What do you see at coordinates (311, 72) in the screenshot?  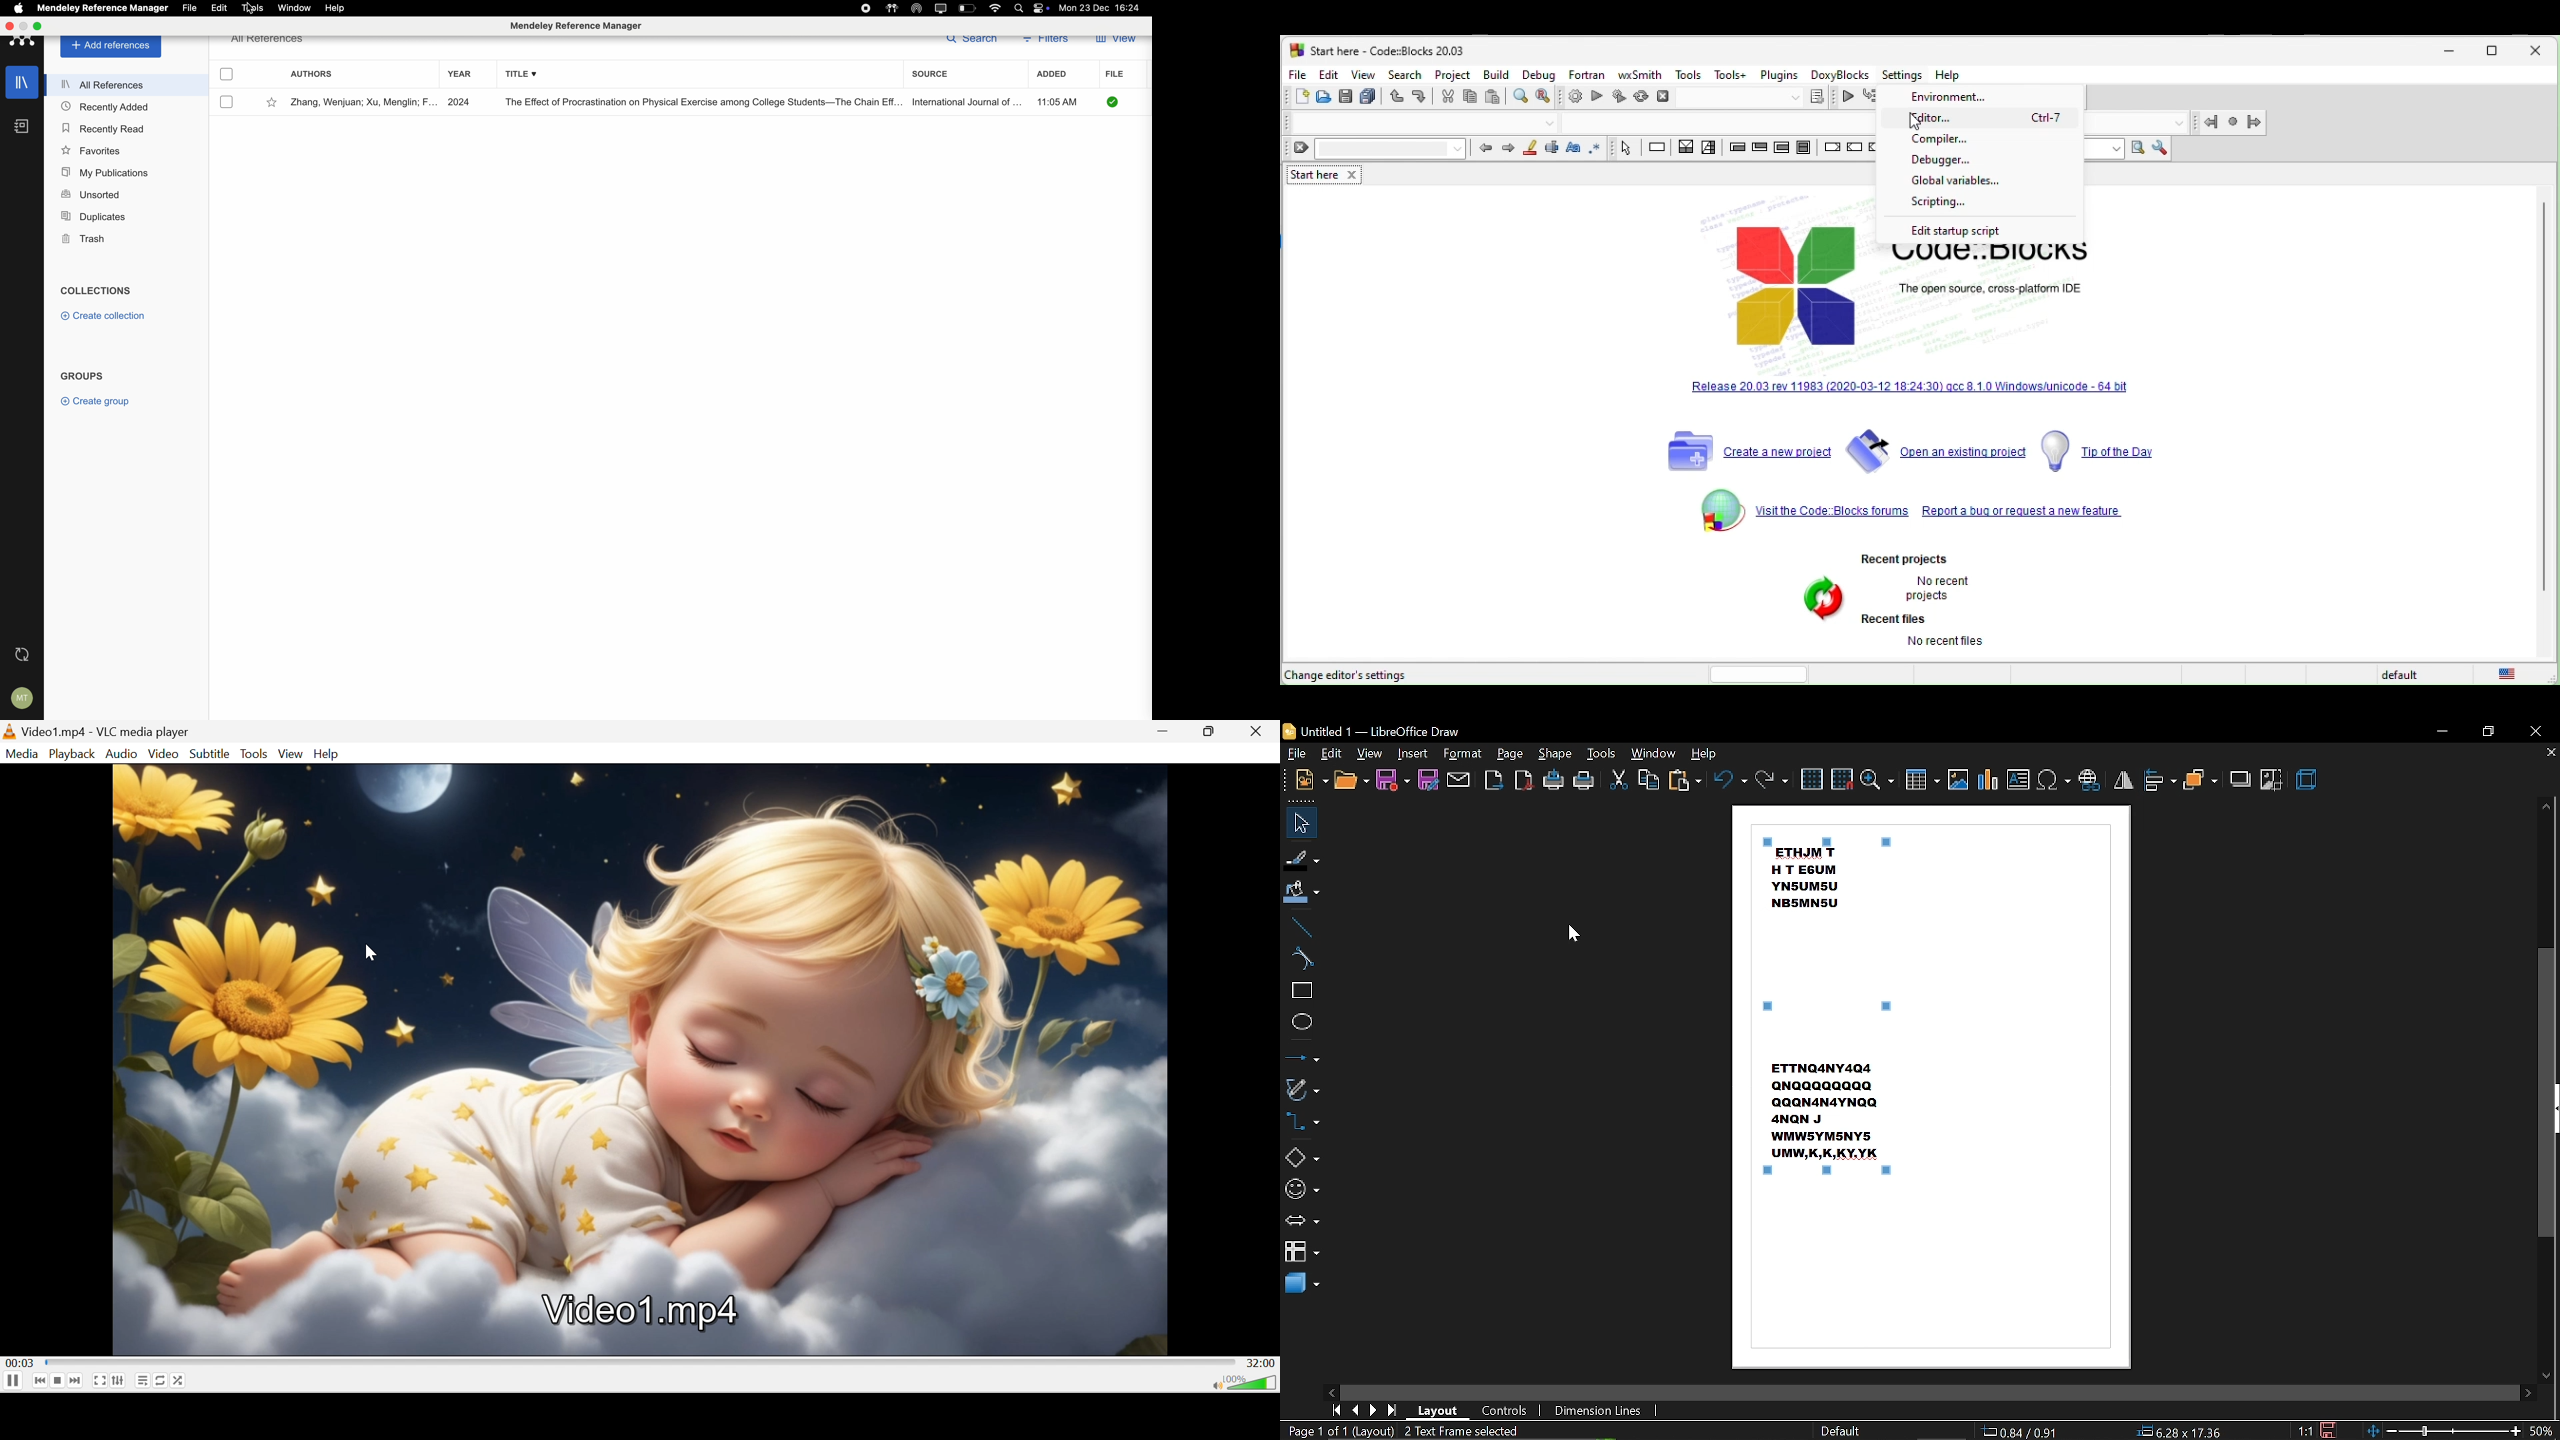 I see `authors` at bounding box center [311, 72].